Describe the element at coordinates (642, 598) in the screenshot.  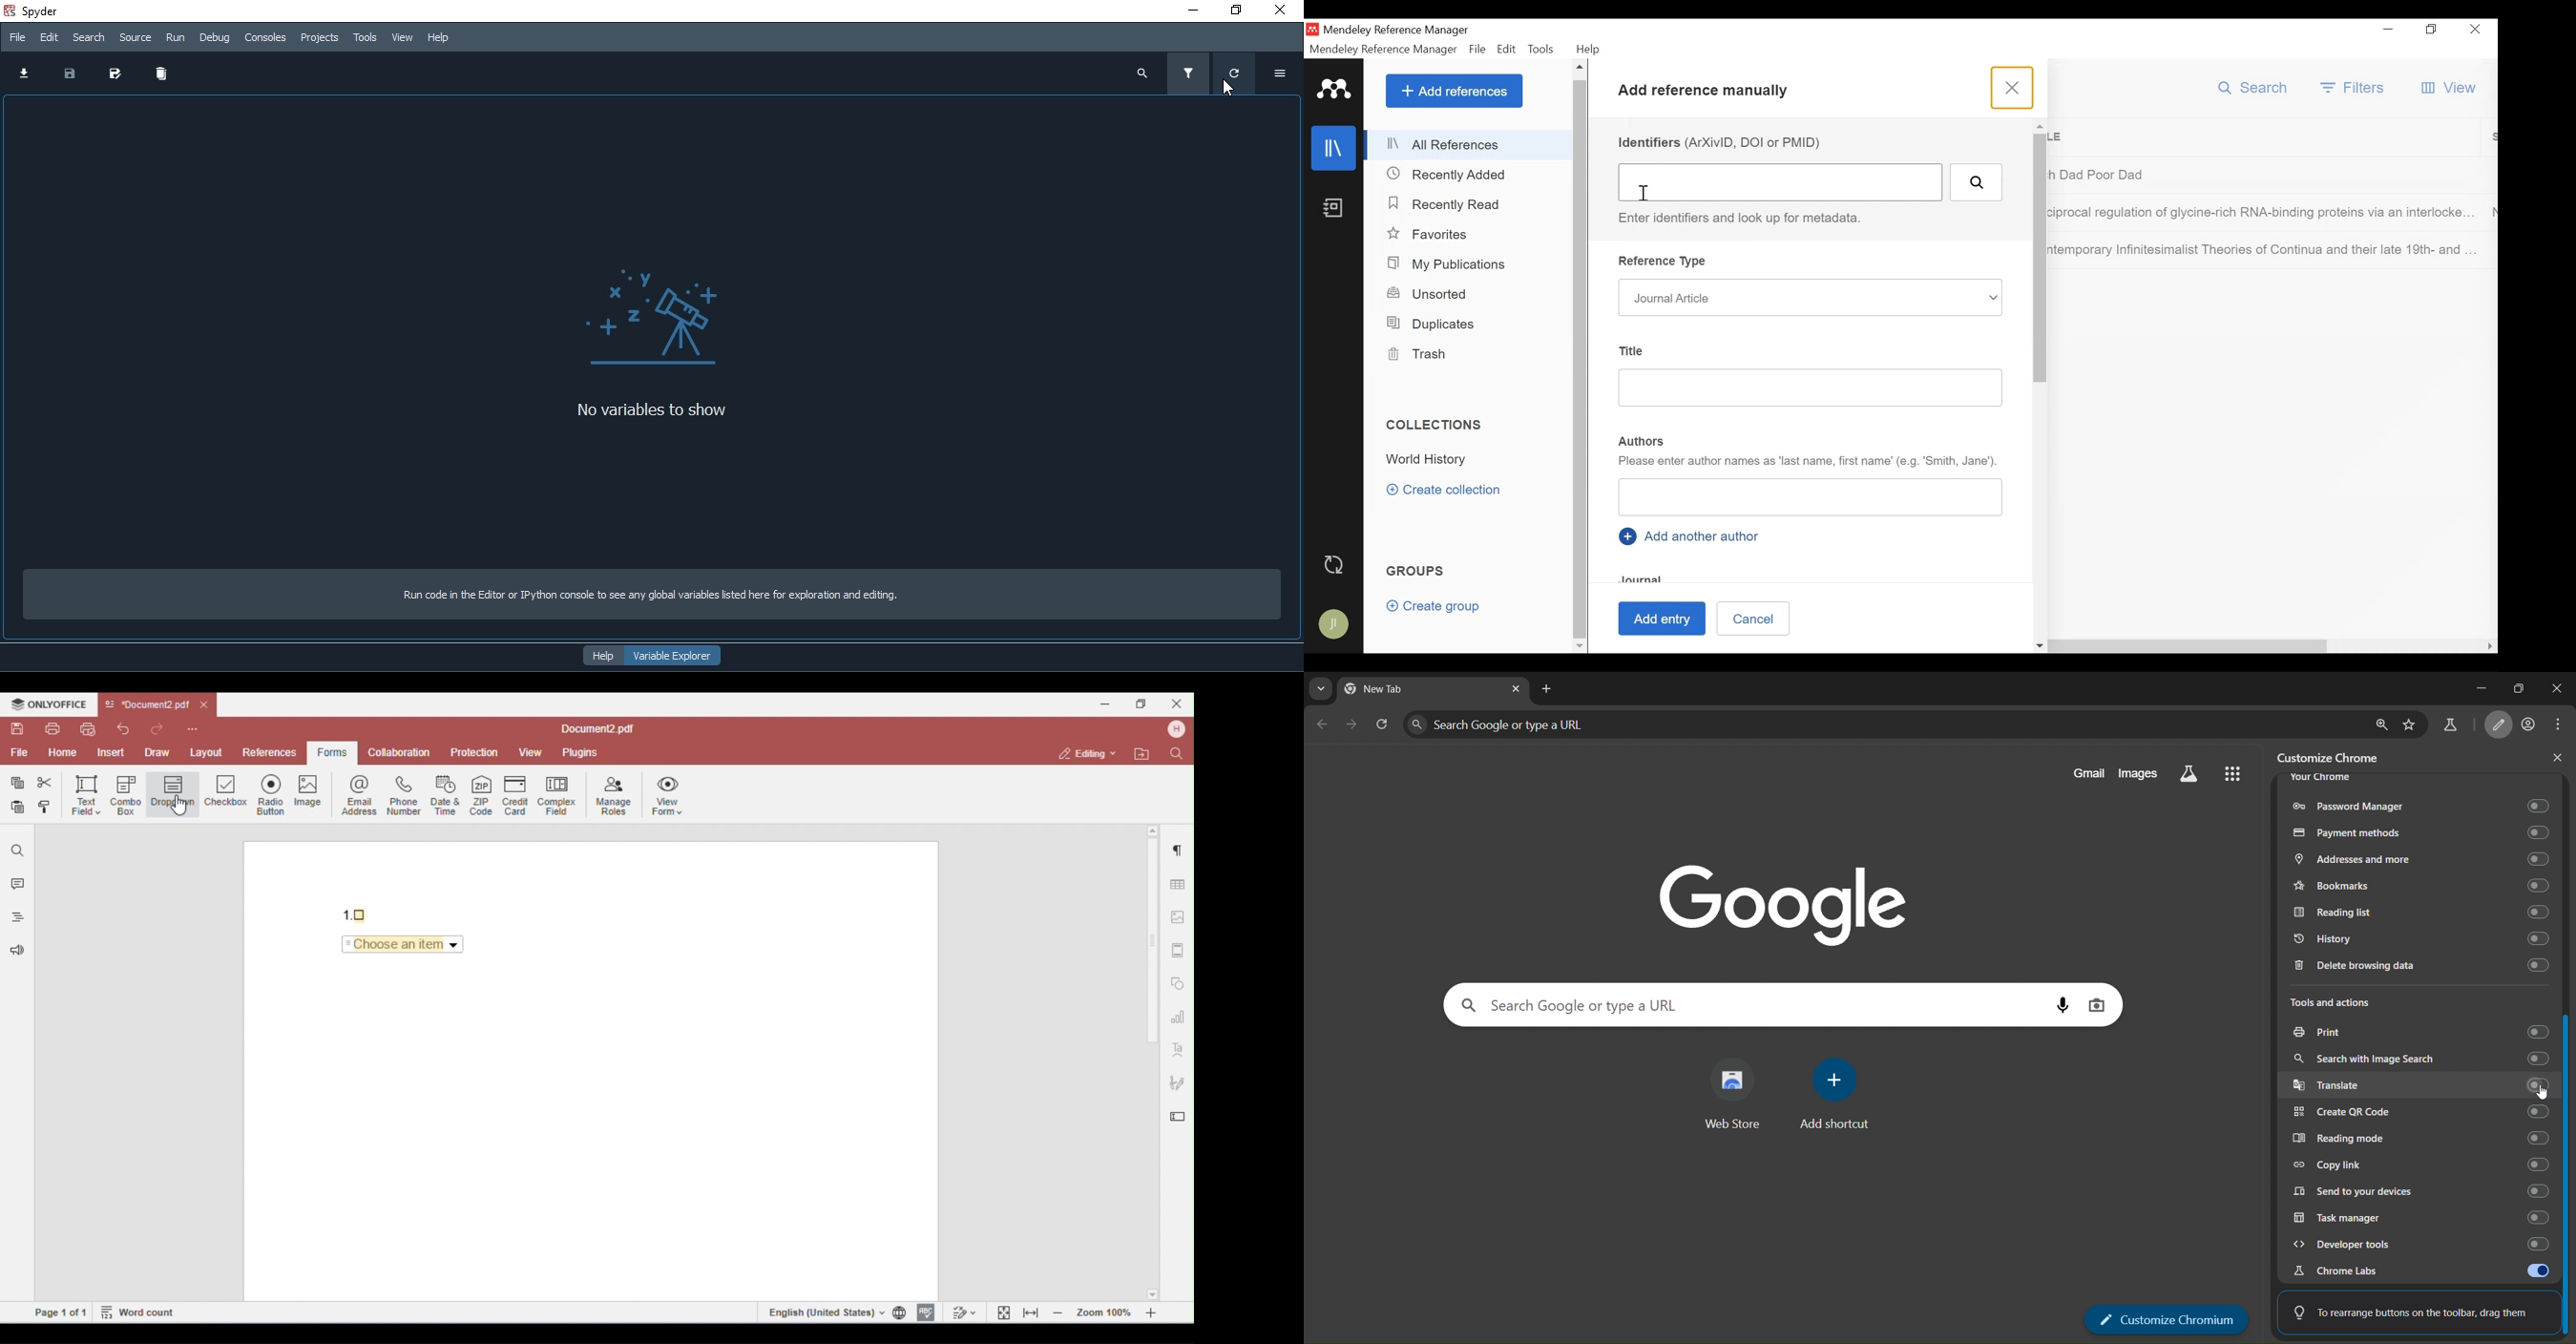
I see `Run code in the Editor or IPython console to see any global variables listed here for exploration and editing.` at that location.